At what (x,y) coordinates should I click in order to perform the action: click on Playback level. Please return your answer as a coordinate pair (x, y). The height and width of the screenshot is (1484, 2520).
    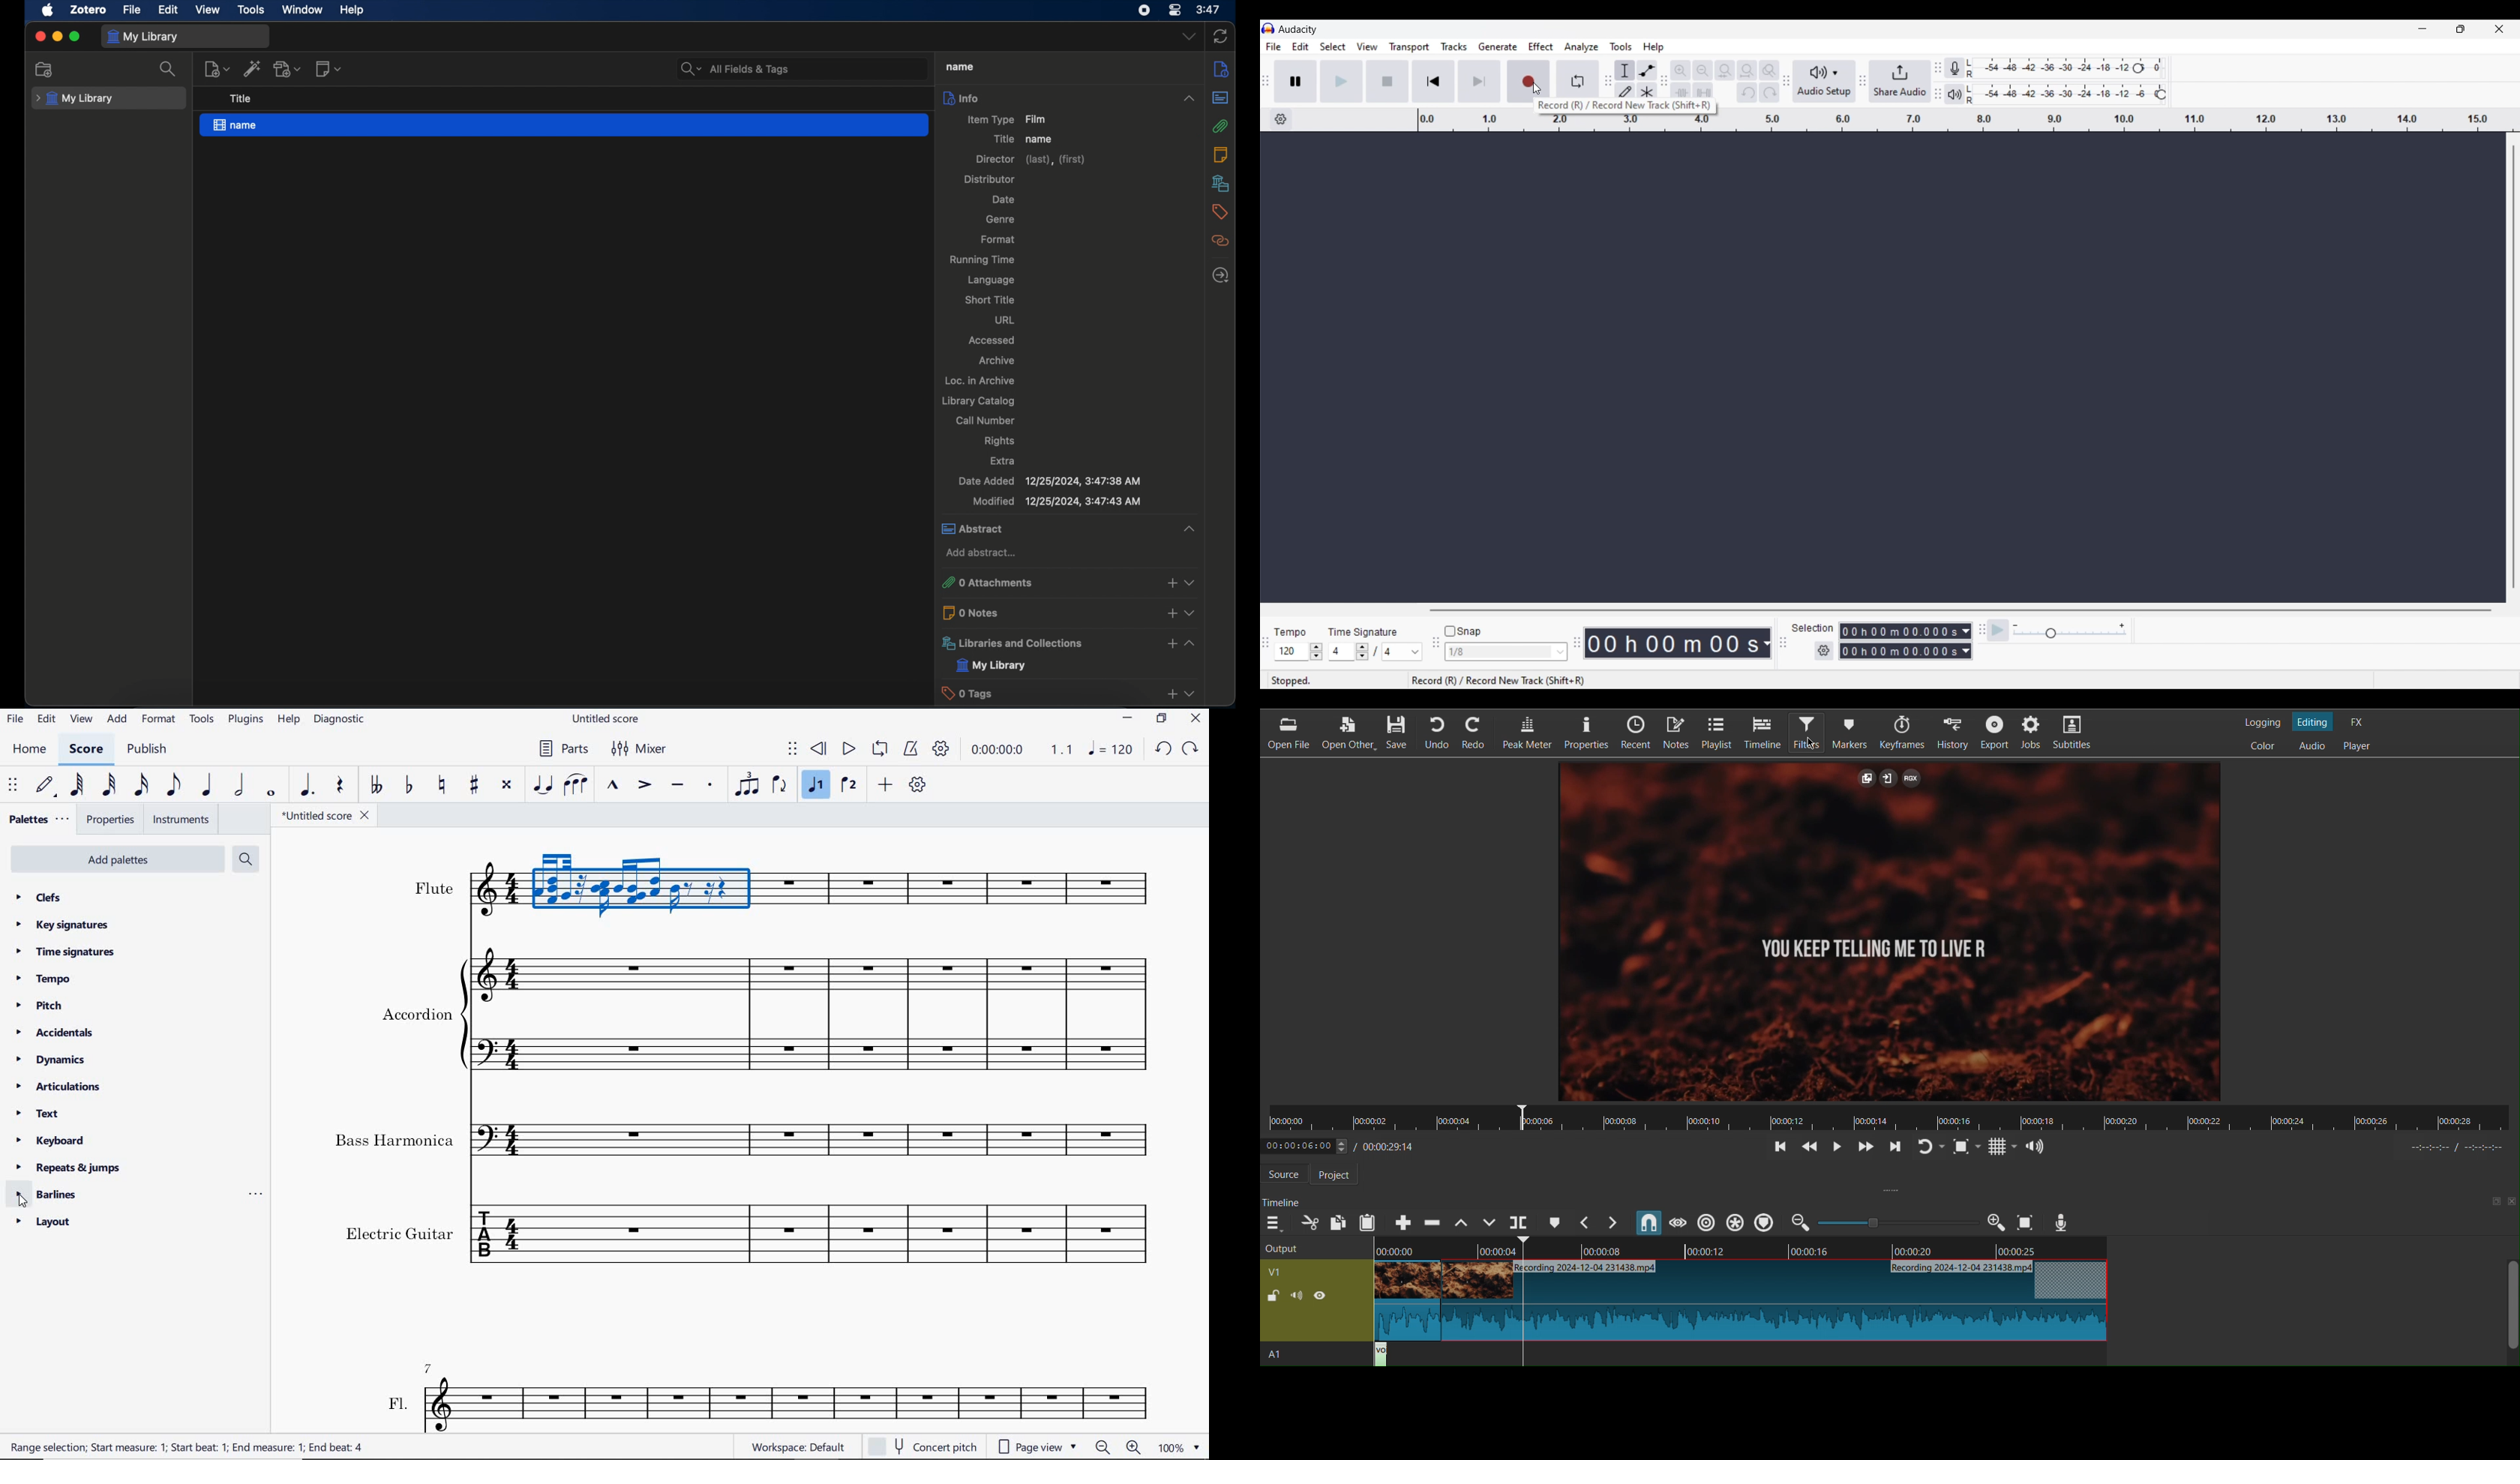
    Looking at the image, I should click on (2070, 93).